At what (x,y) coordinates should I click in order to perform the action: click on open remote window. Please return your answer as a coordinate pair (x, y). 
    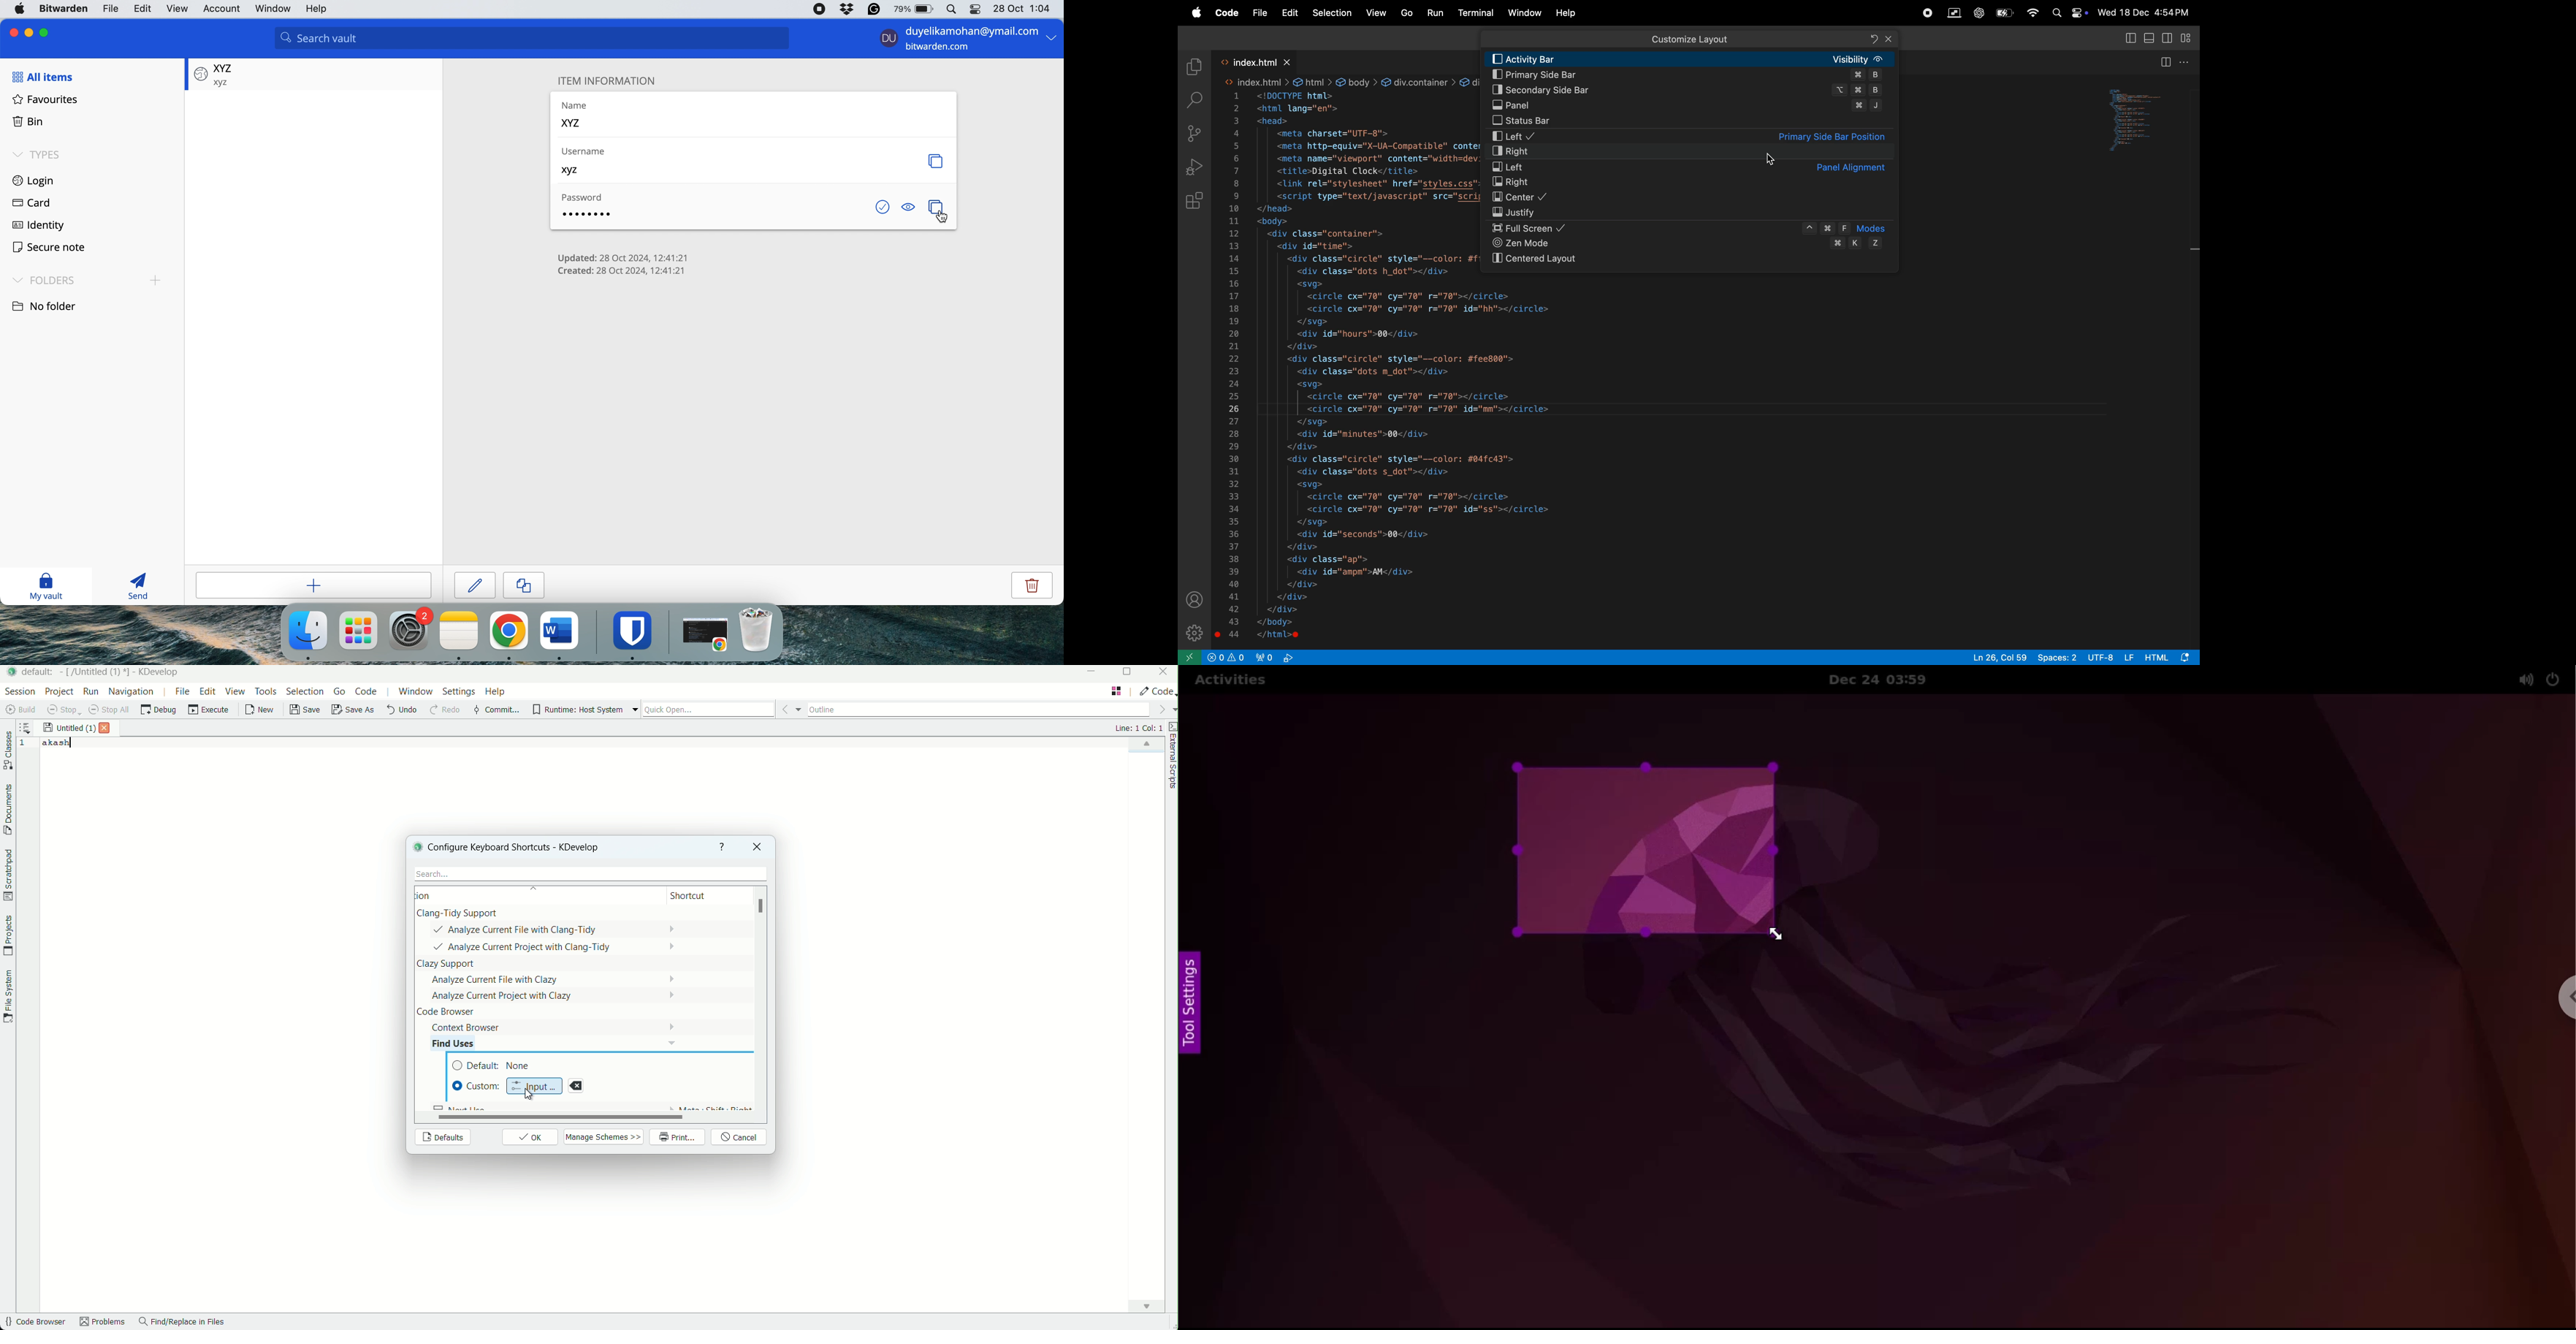
    Looking at the image, I should click on (1192, 658).